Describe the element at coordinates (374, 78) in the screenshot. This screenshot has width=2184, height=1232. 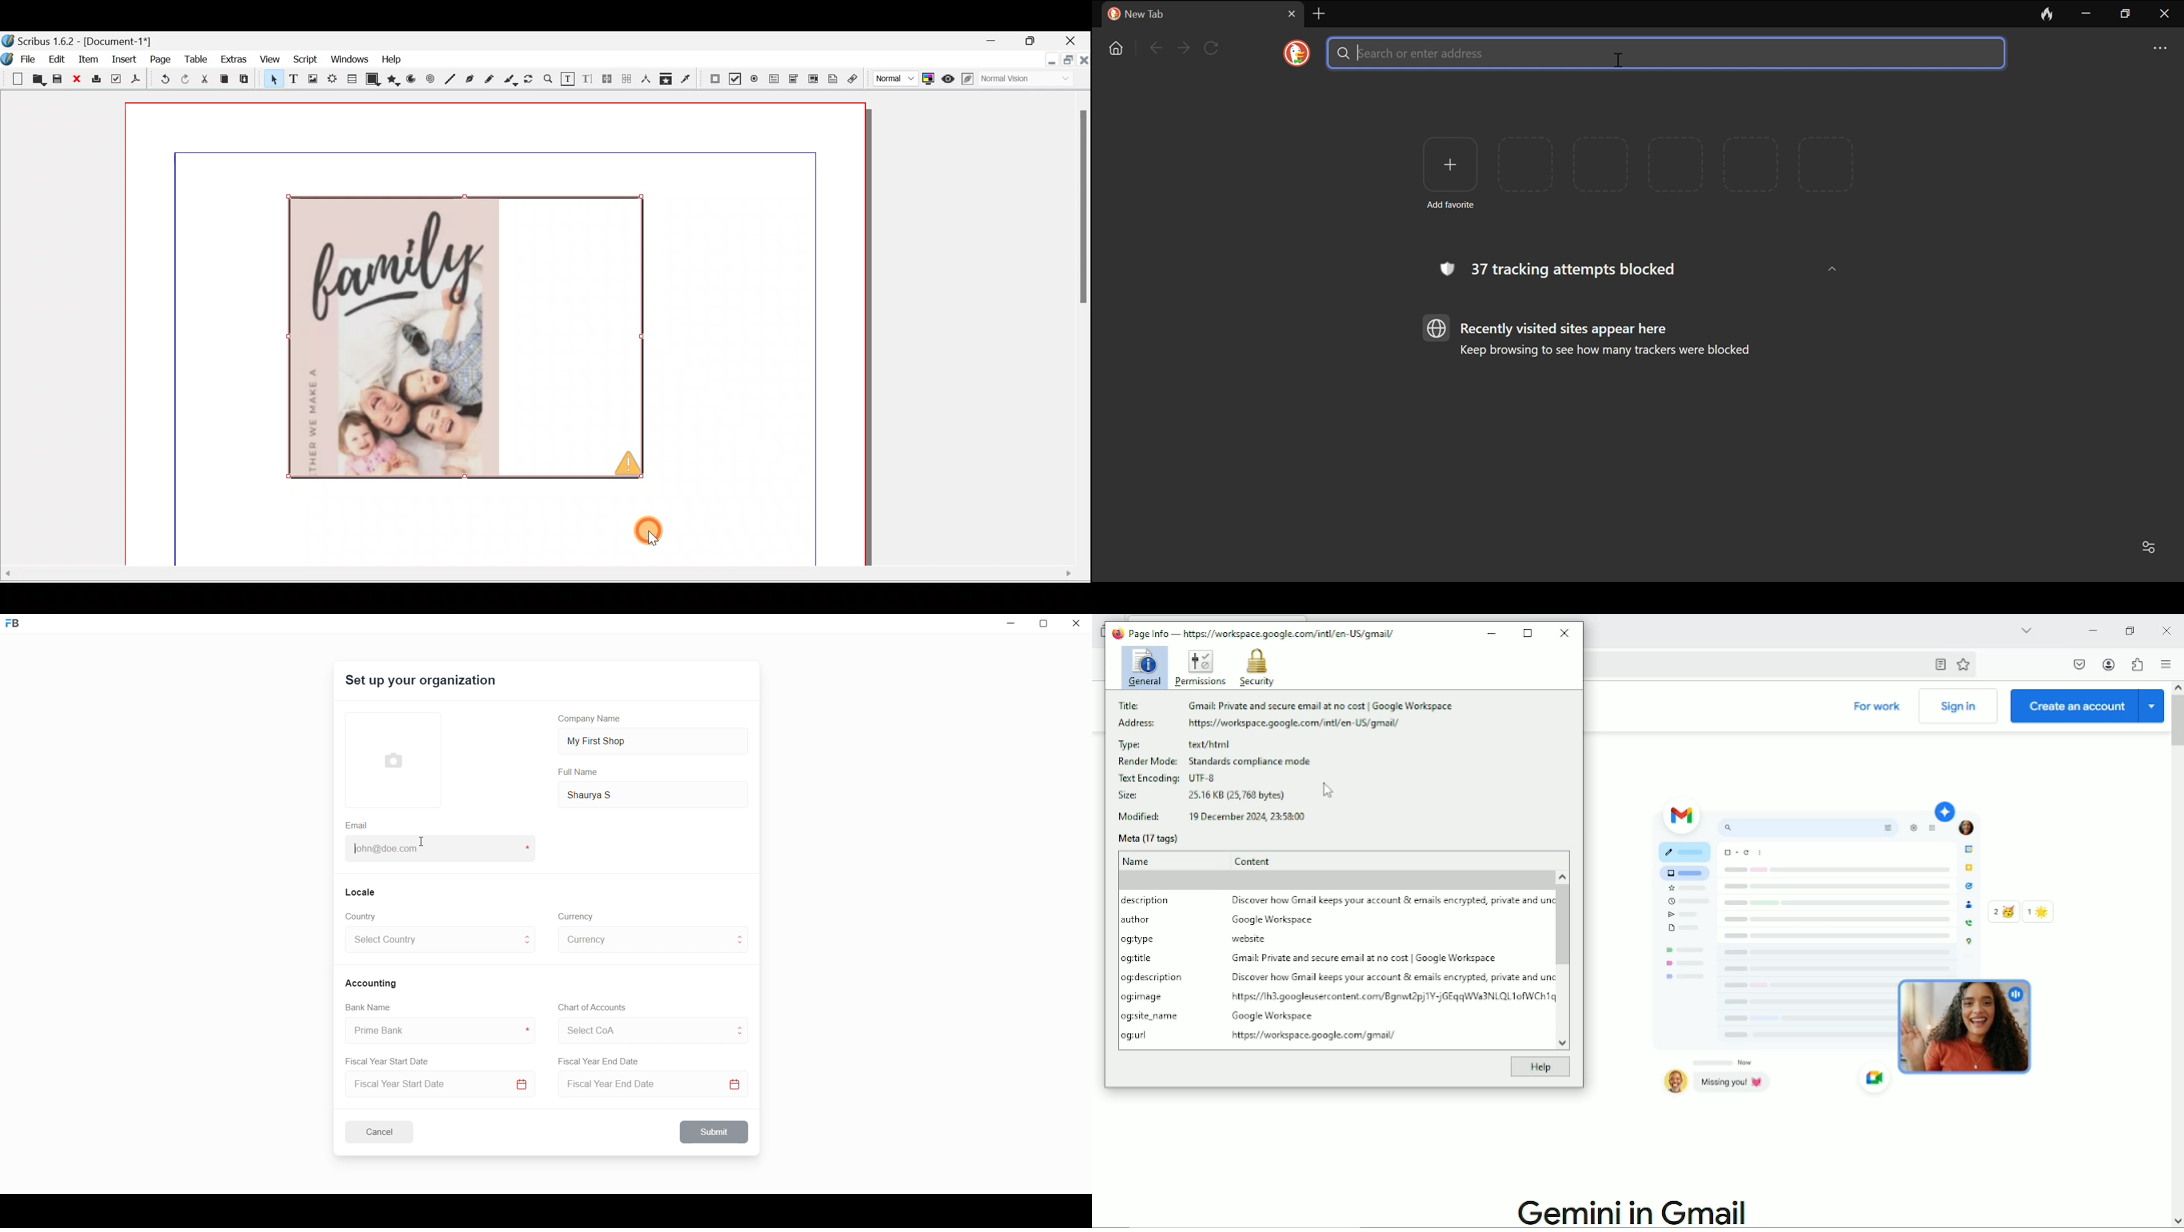
I see `Shape` at that location.